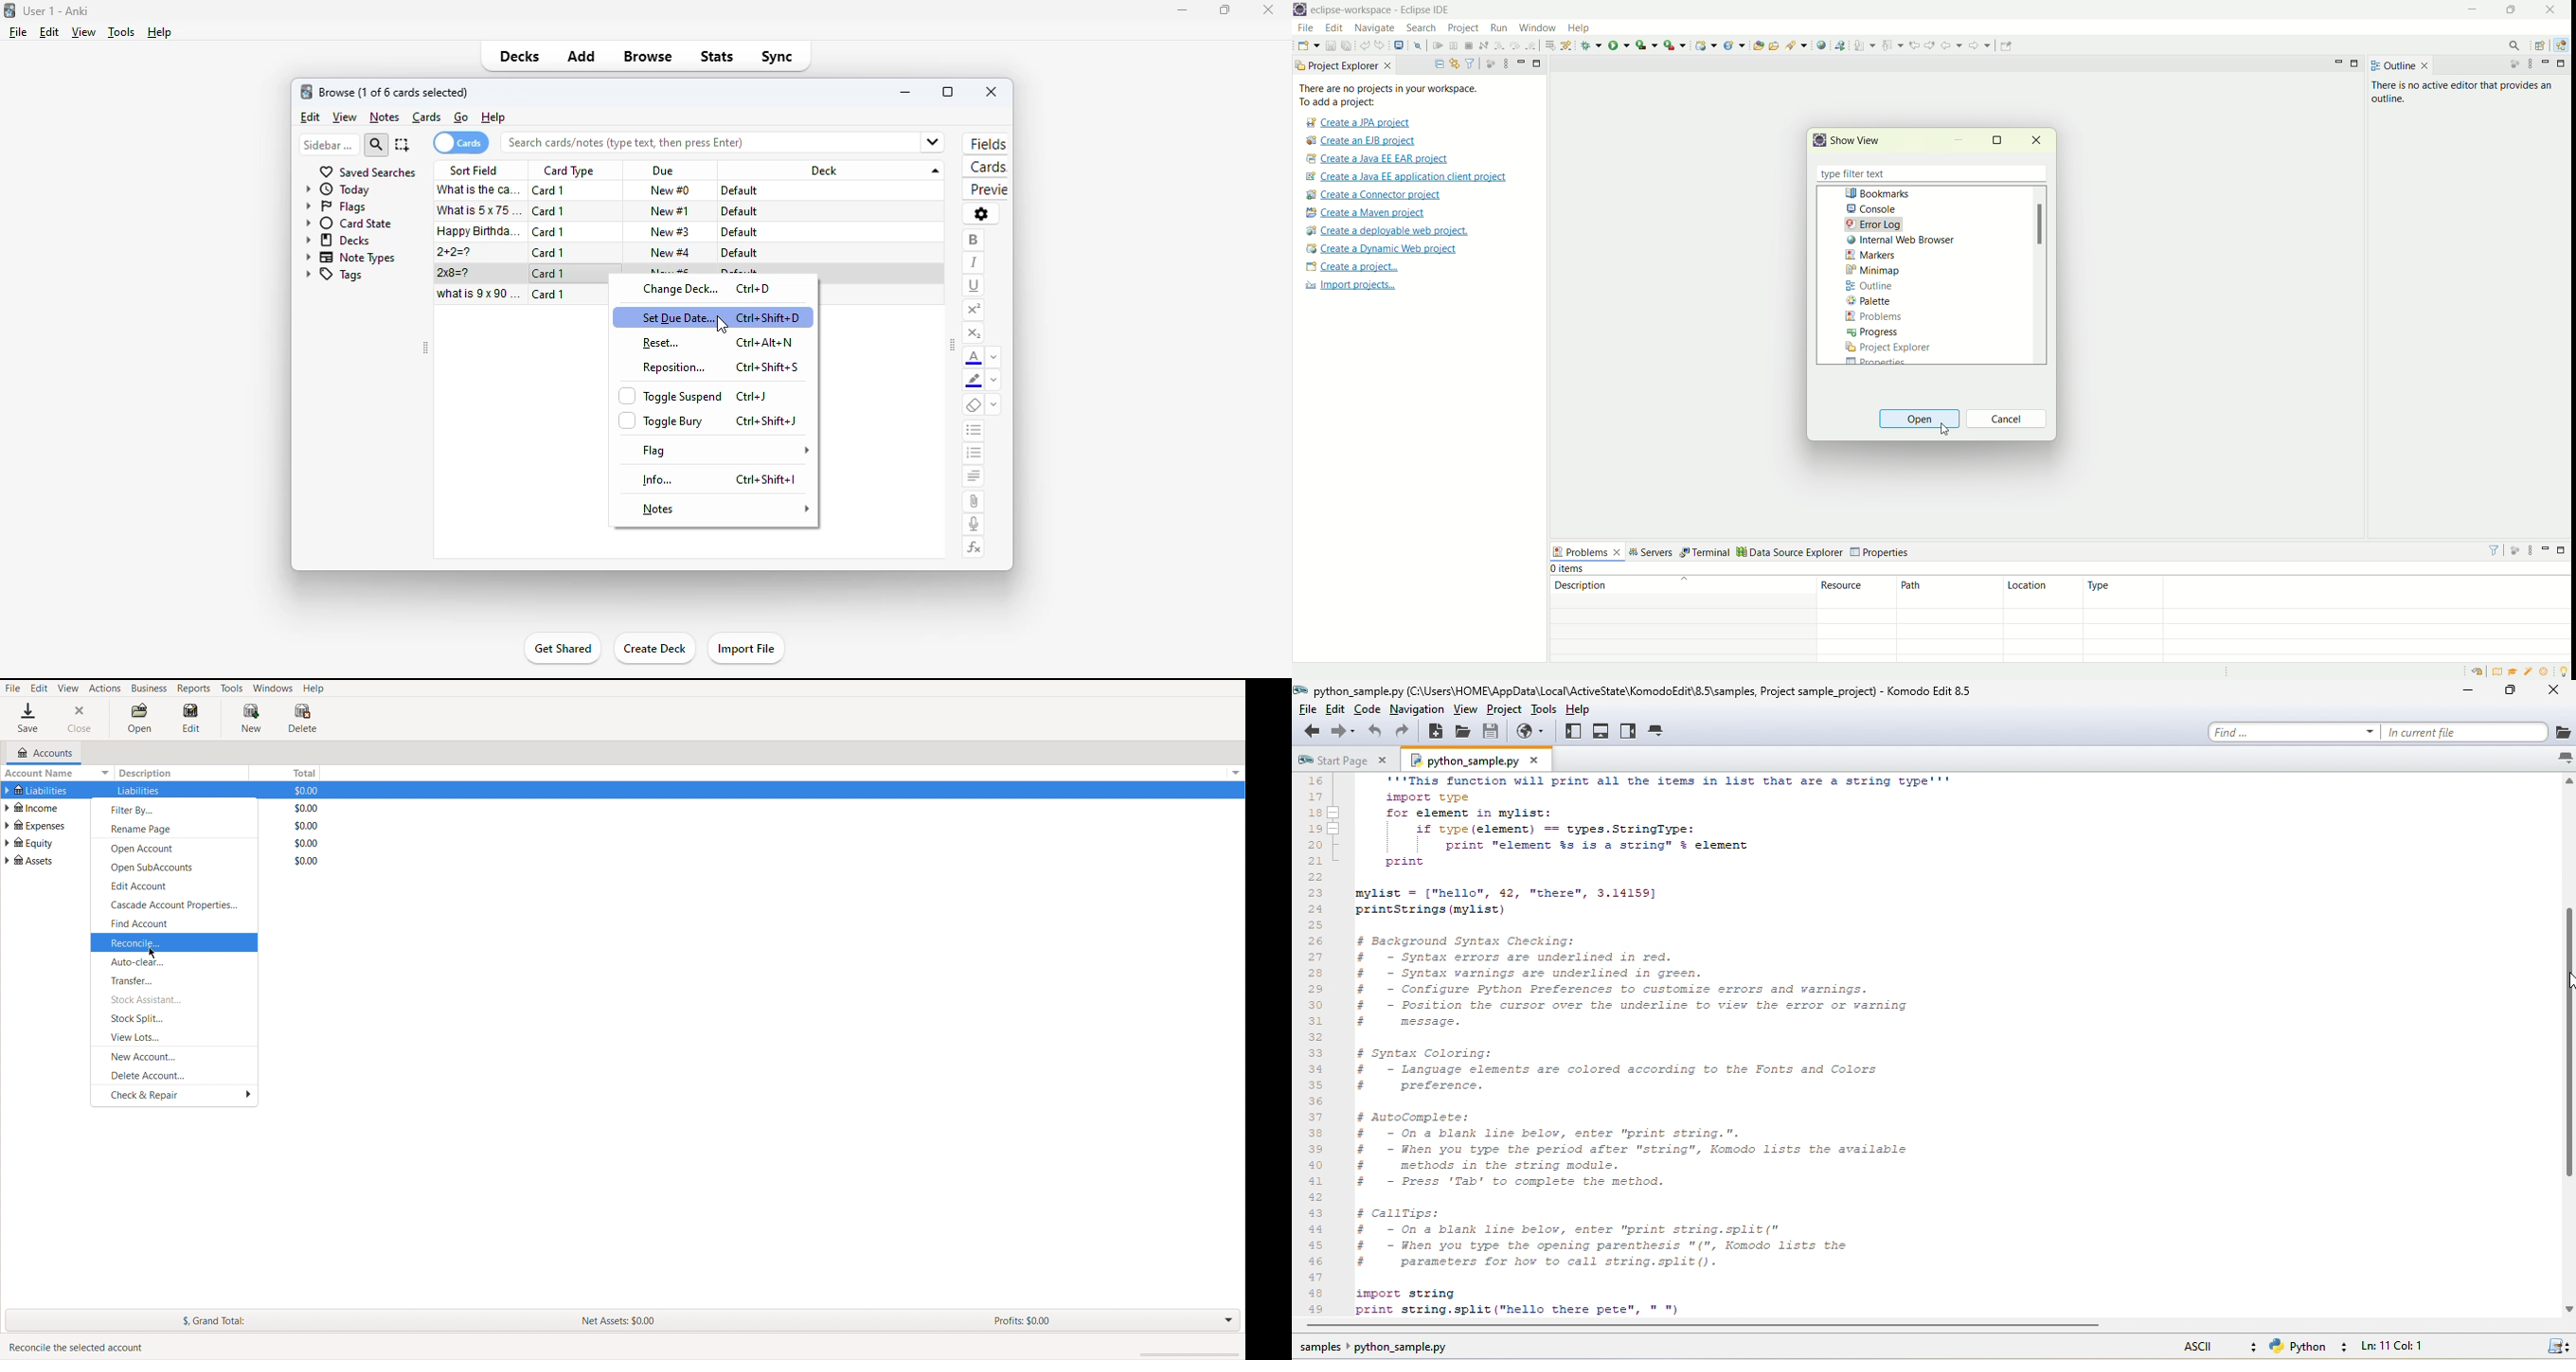 The height and width of the screenshot is (1372, 2576). What do you see at coordinates (174, 925) in the screenshot?
I see `Find Account` at bounding box center [174, 925].